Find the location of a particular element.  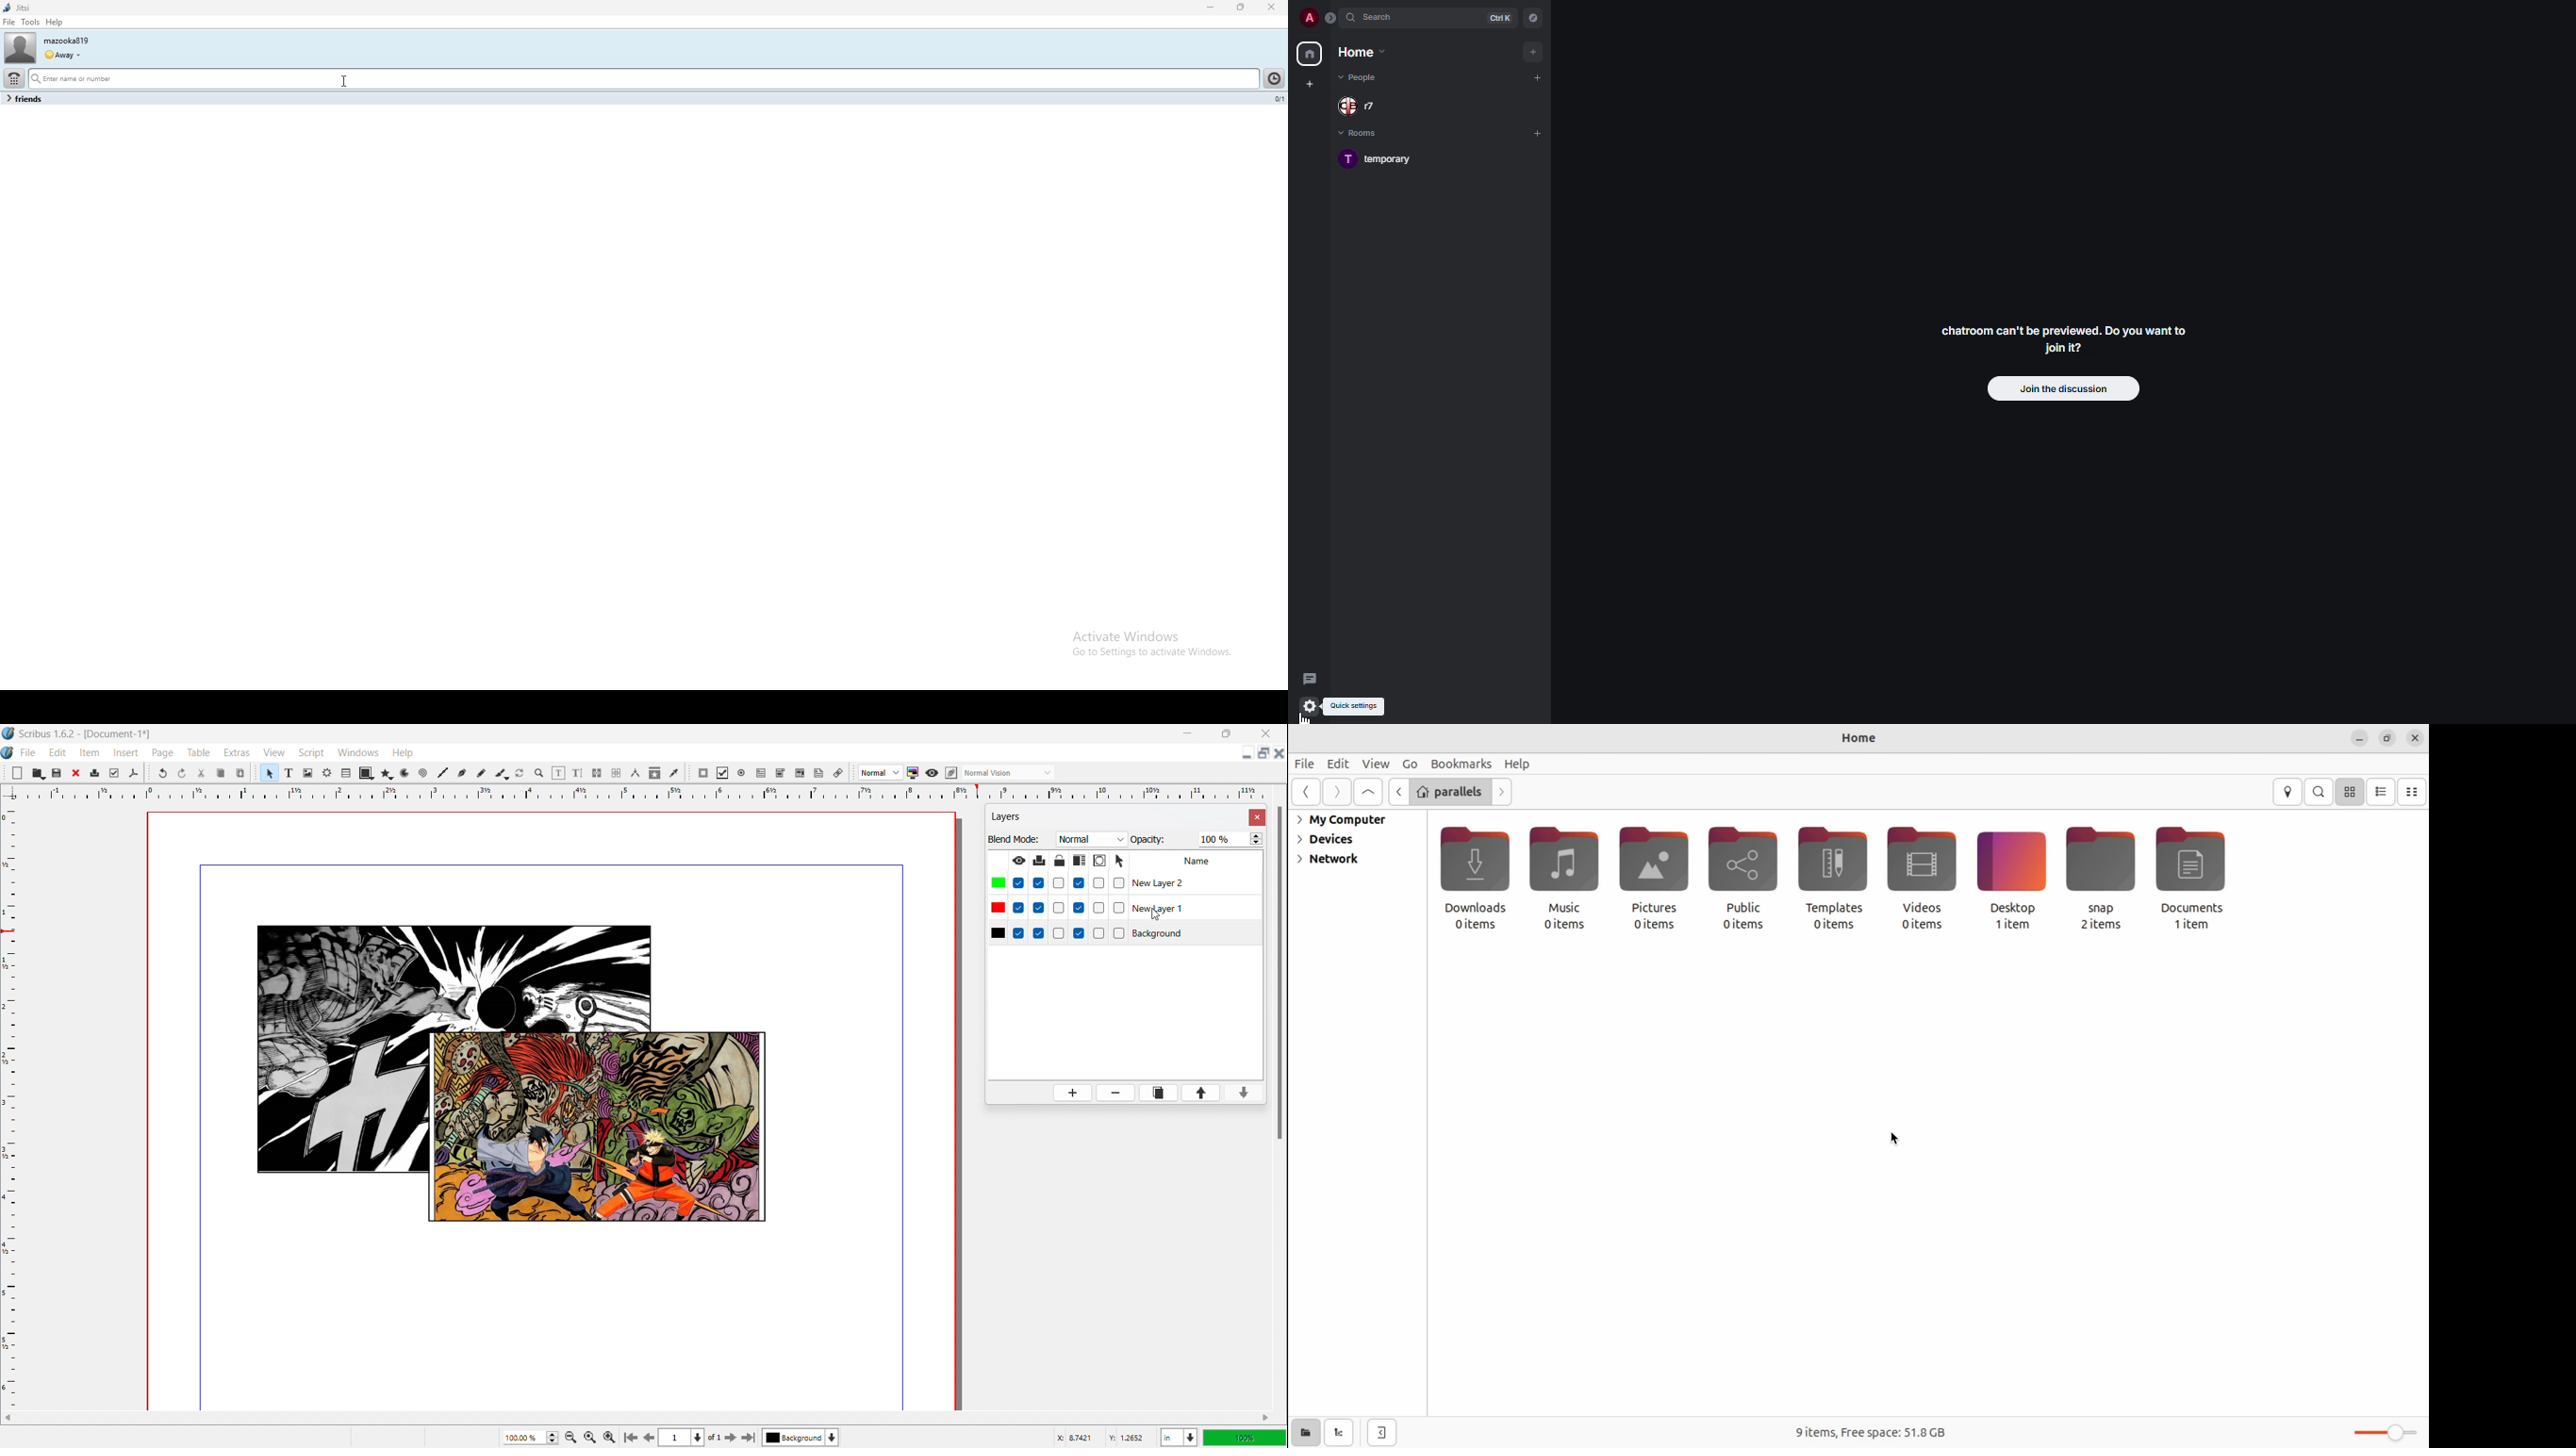

pdf text field is located at coordinates (762, 773).